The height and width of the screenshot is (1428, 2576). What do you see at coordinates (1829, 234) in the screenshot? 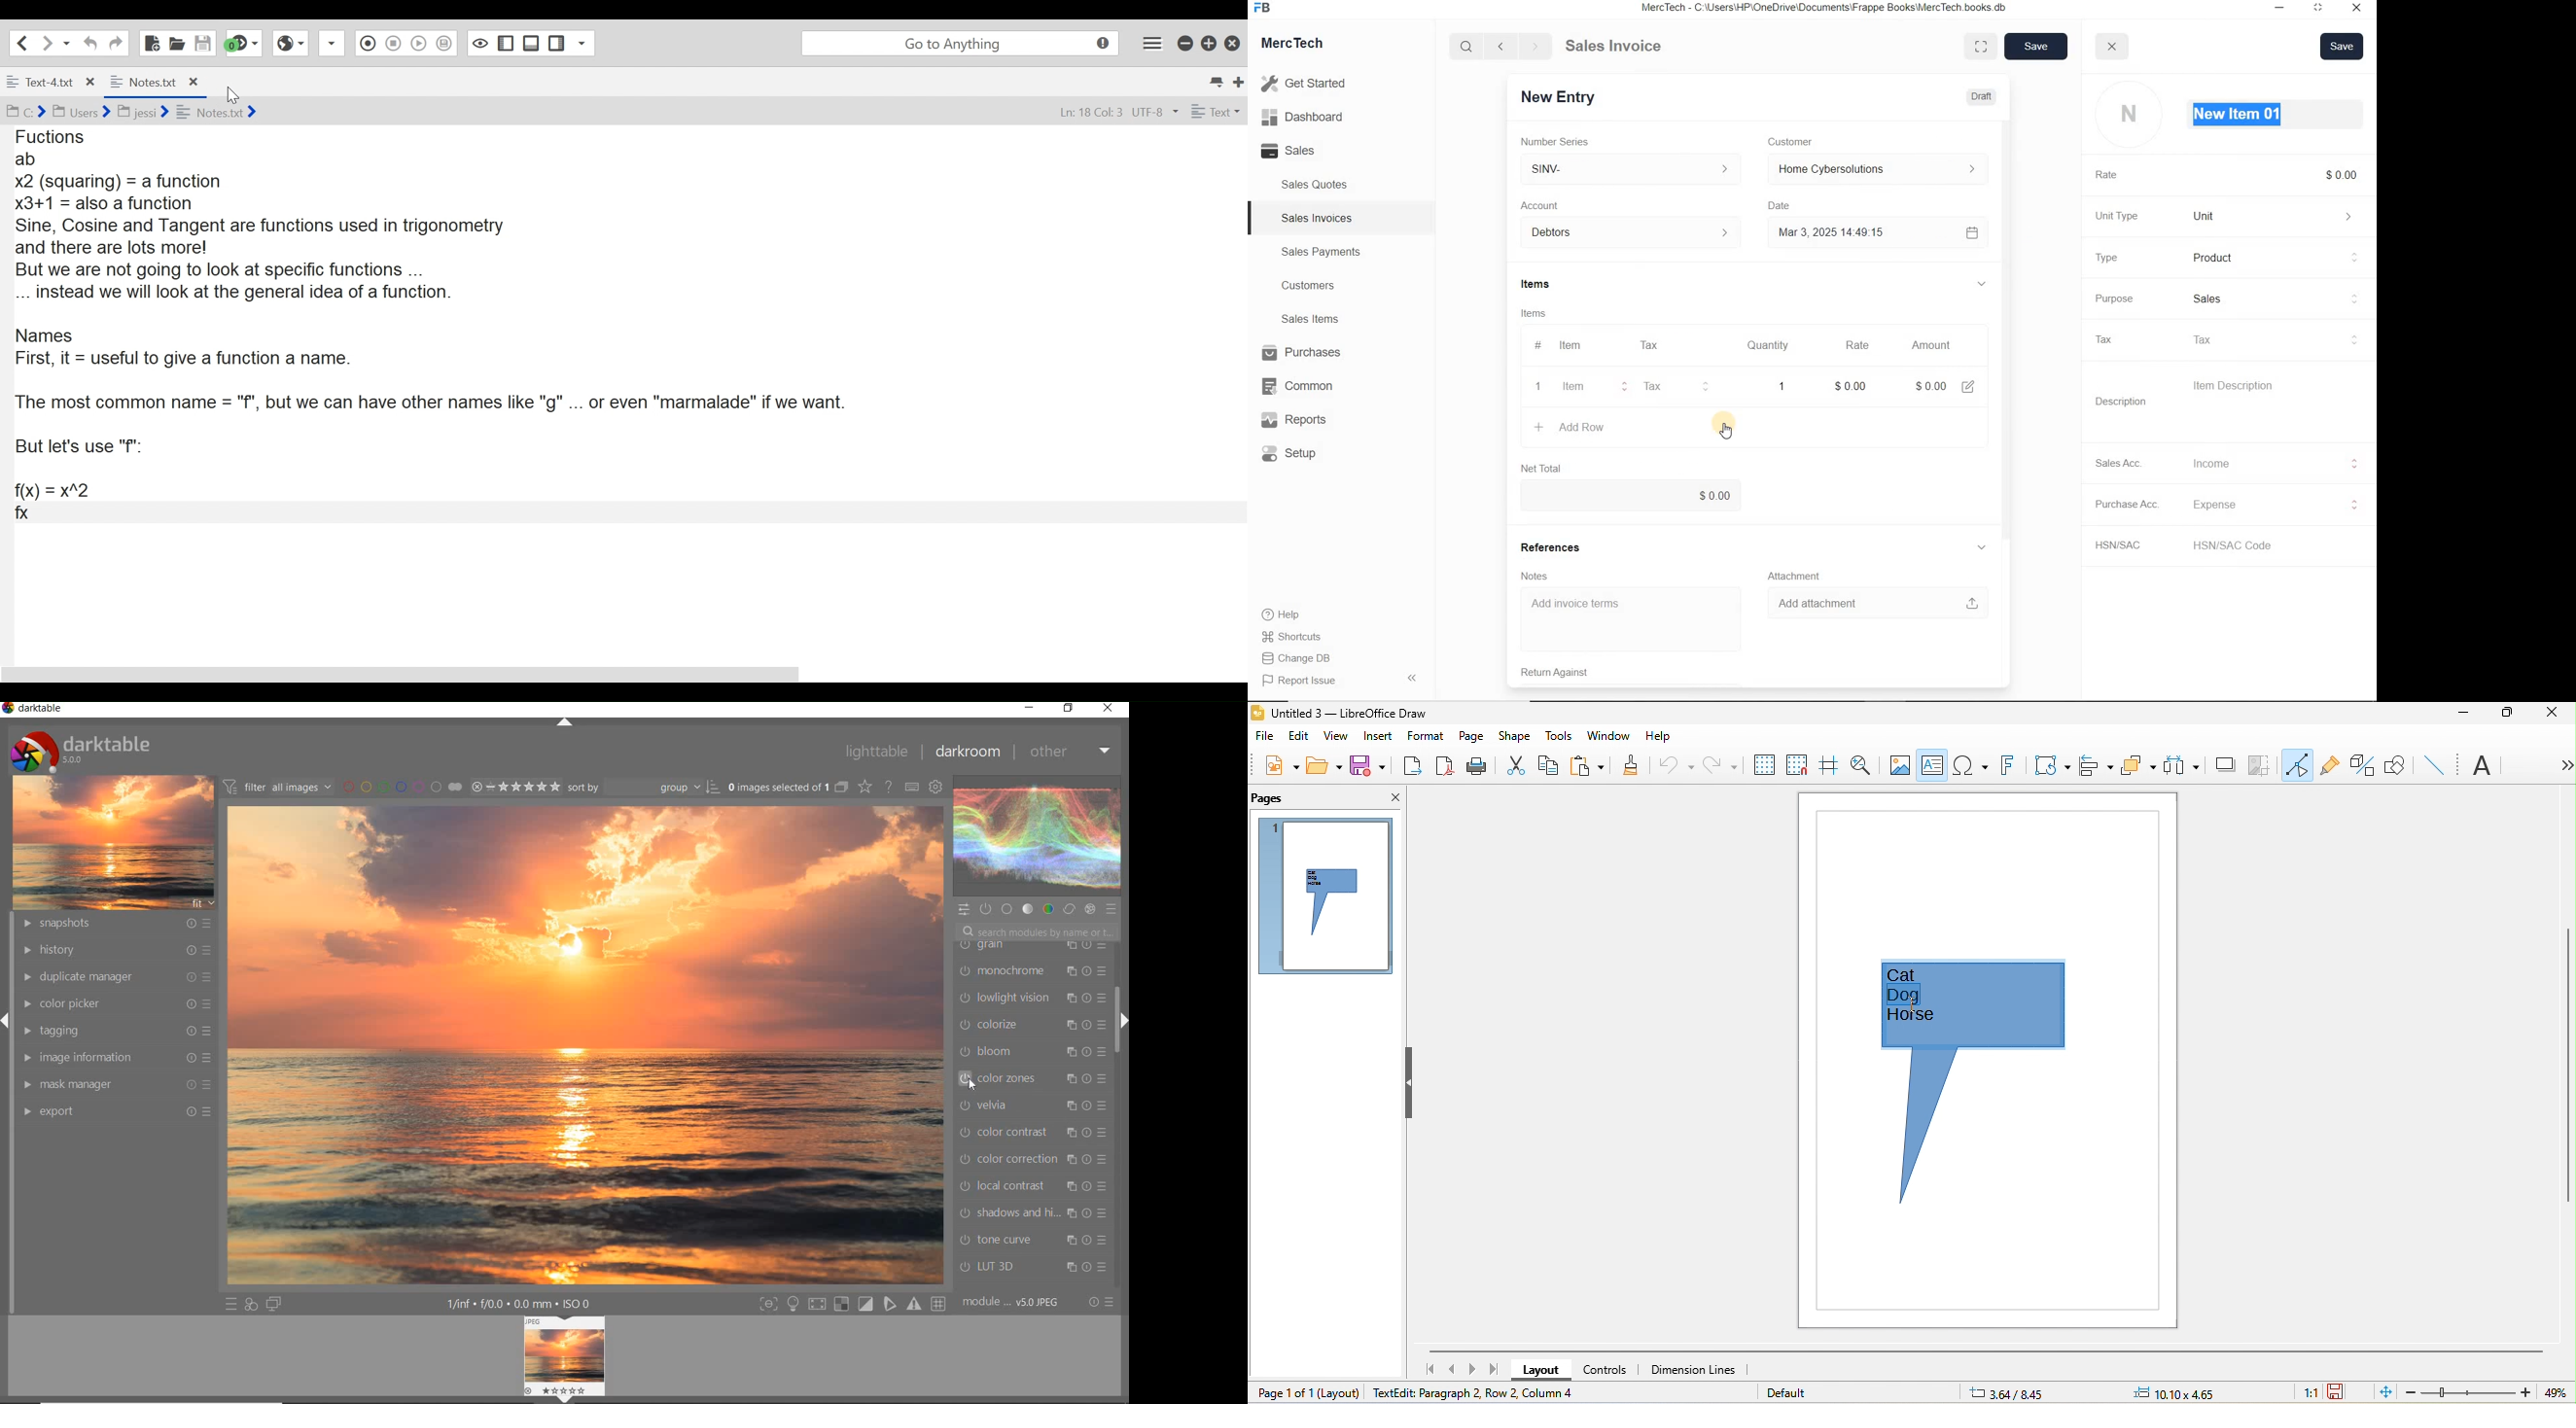
I see `Mar 3, 2025 14:49:15` at bounding box center [1829, 234].